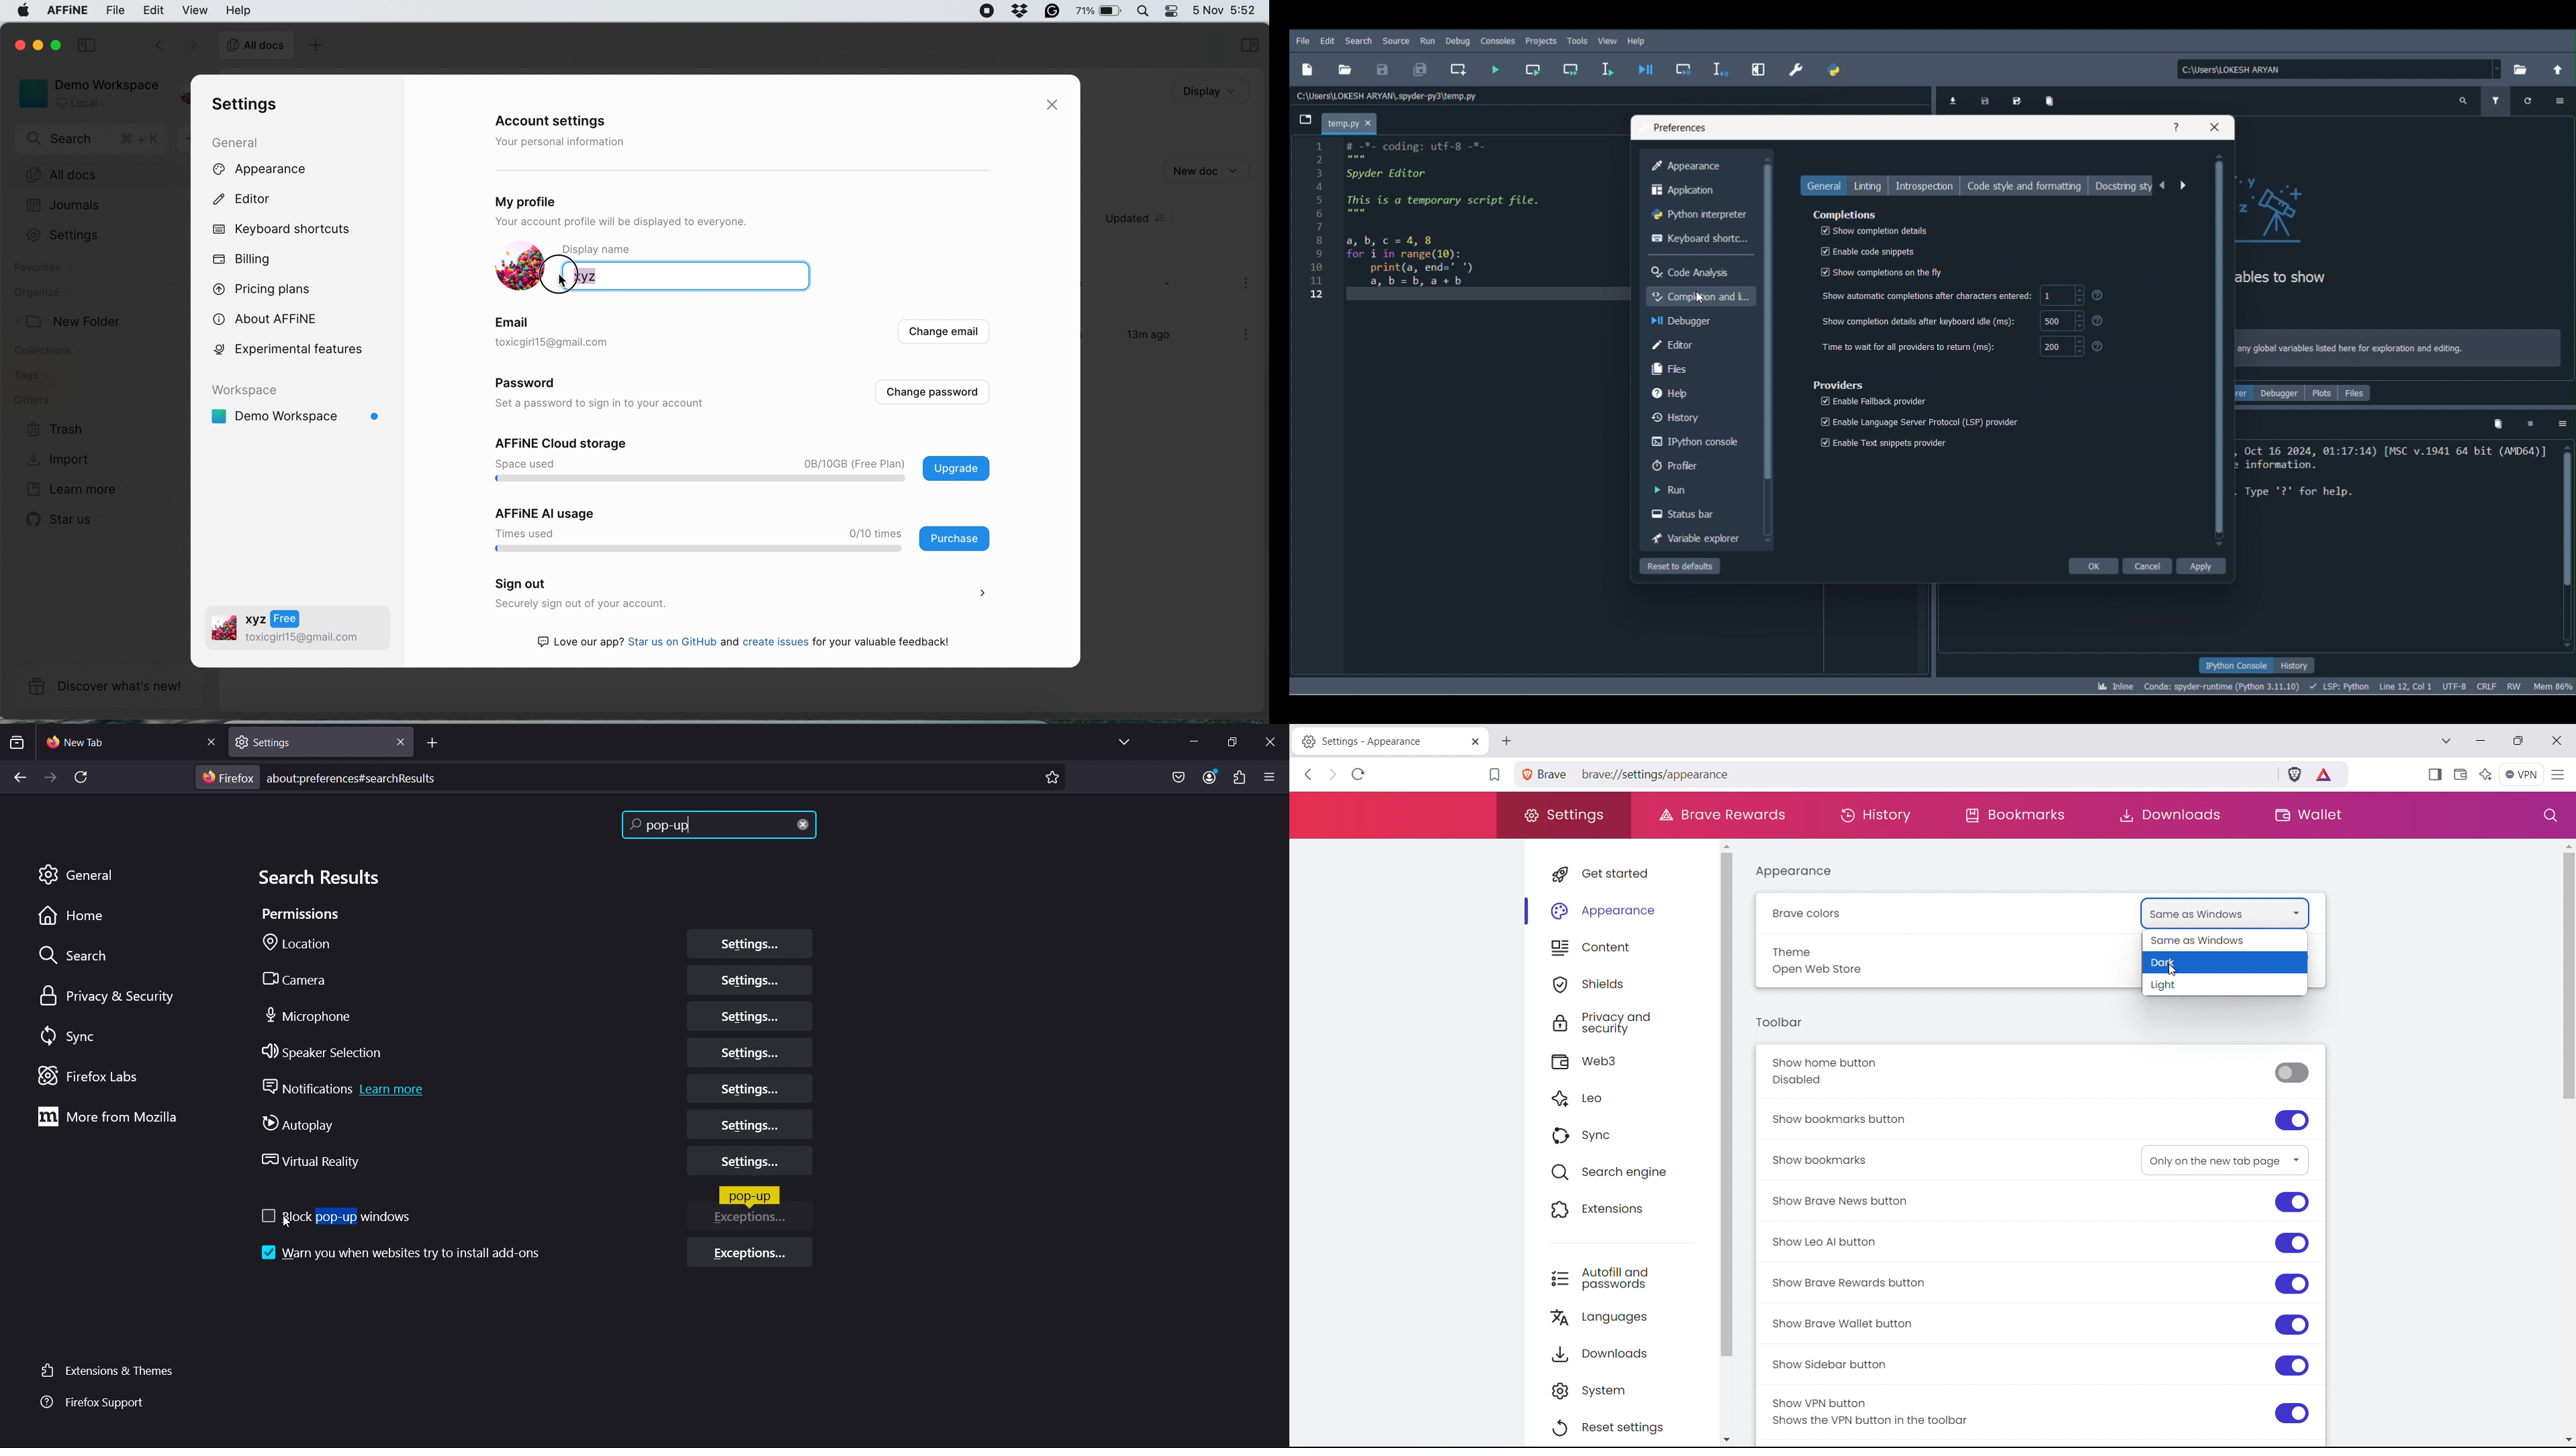 The width and height of the screenshot is (2576, 1456). What do you see at coordinates (398, 1252) in the screenshot?
I see `Warn you when websites try and install add-ons` at bounding box center [398, 1252].